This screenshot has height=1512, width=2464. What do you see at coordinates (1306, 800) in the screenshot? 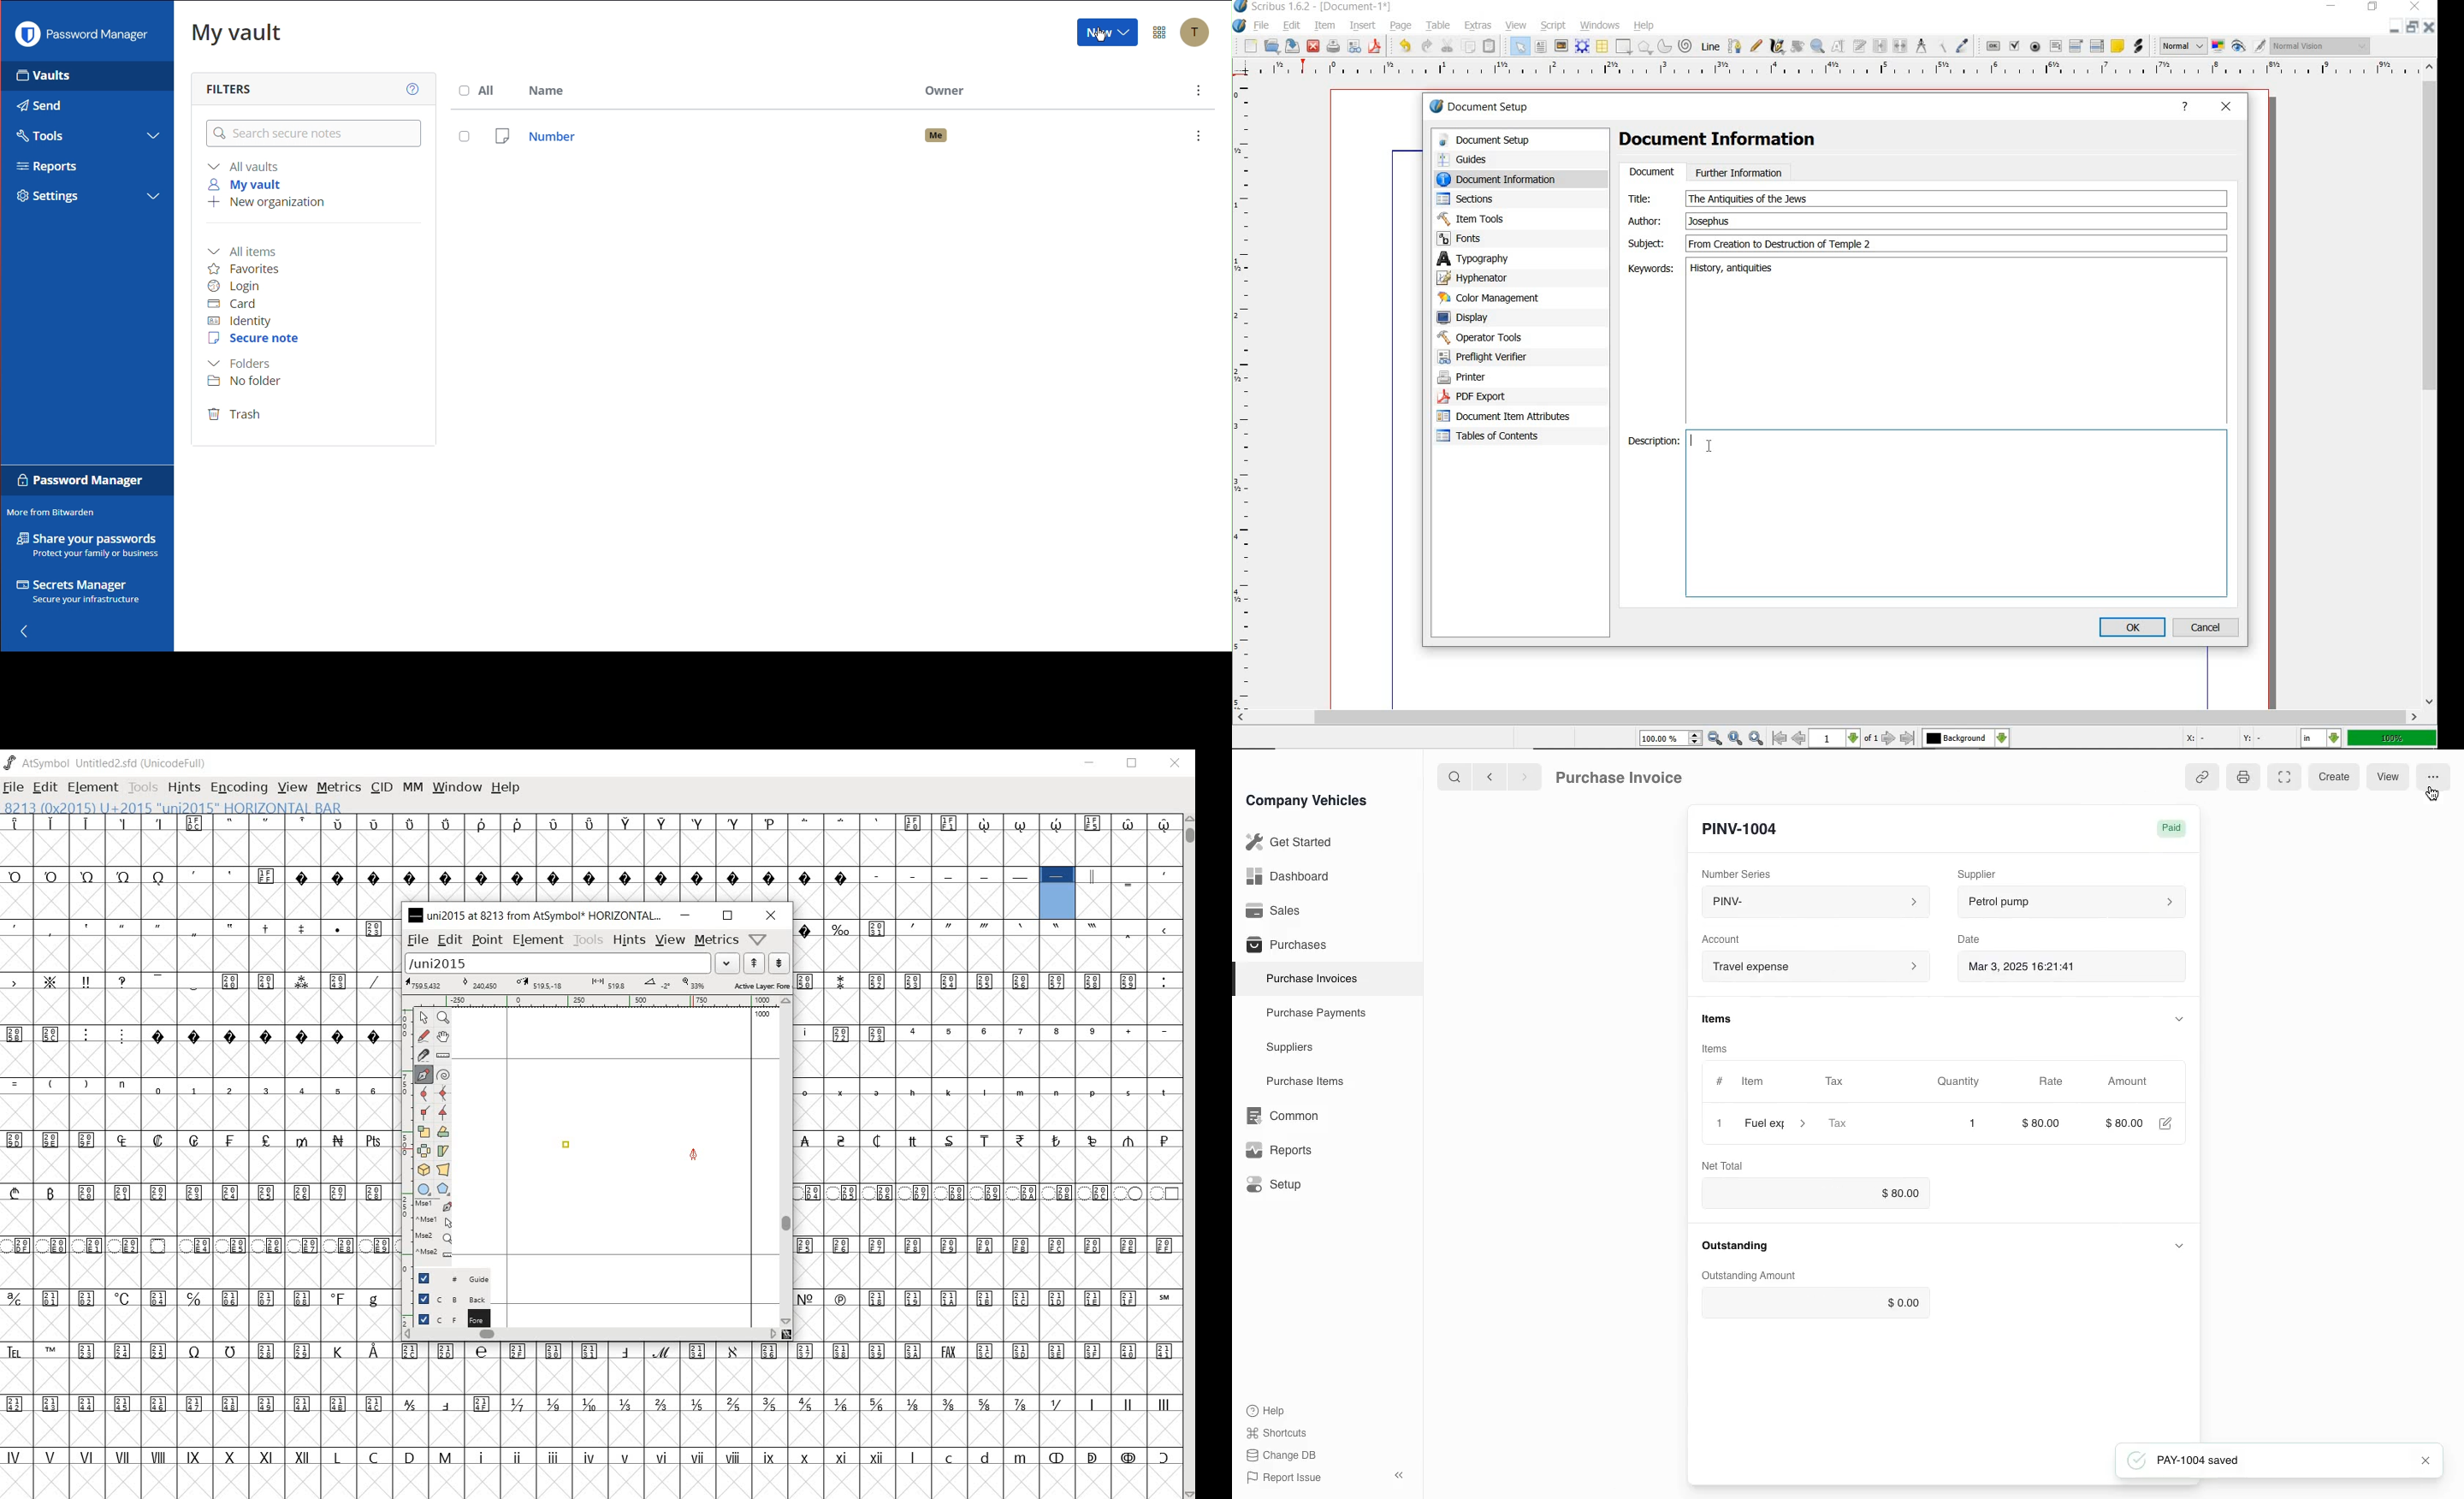
I see `Company Vehicles` at bounding box center [1306, 800].